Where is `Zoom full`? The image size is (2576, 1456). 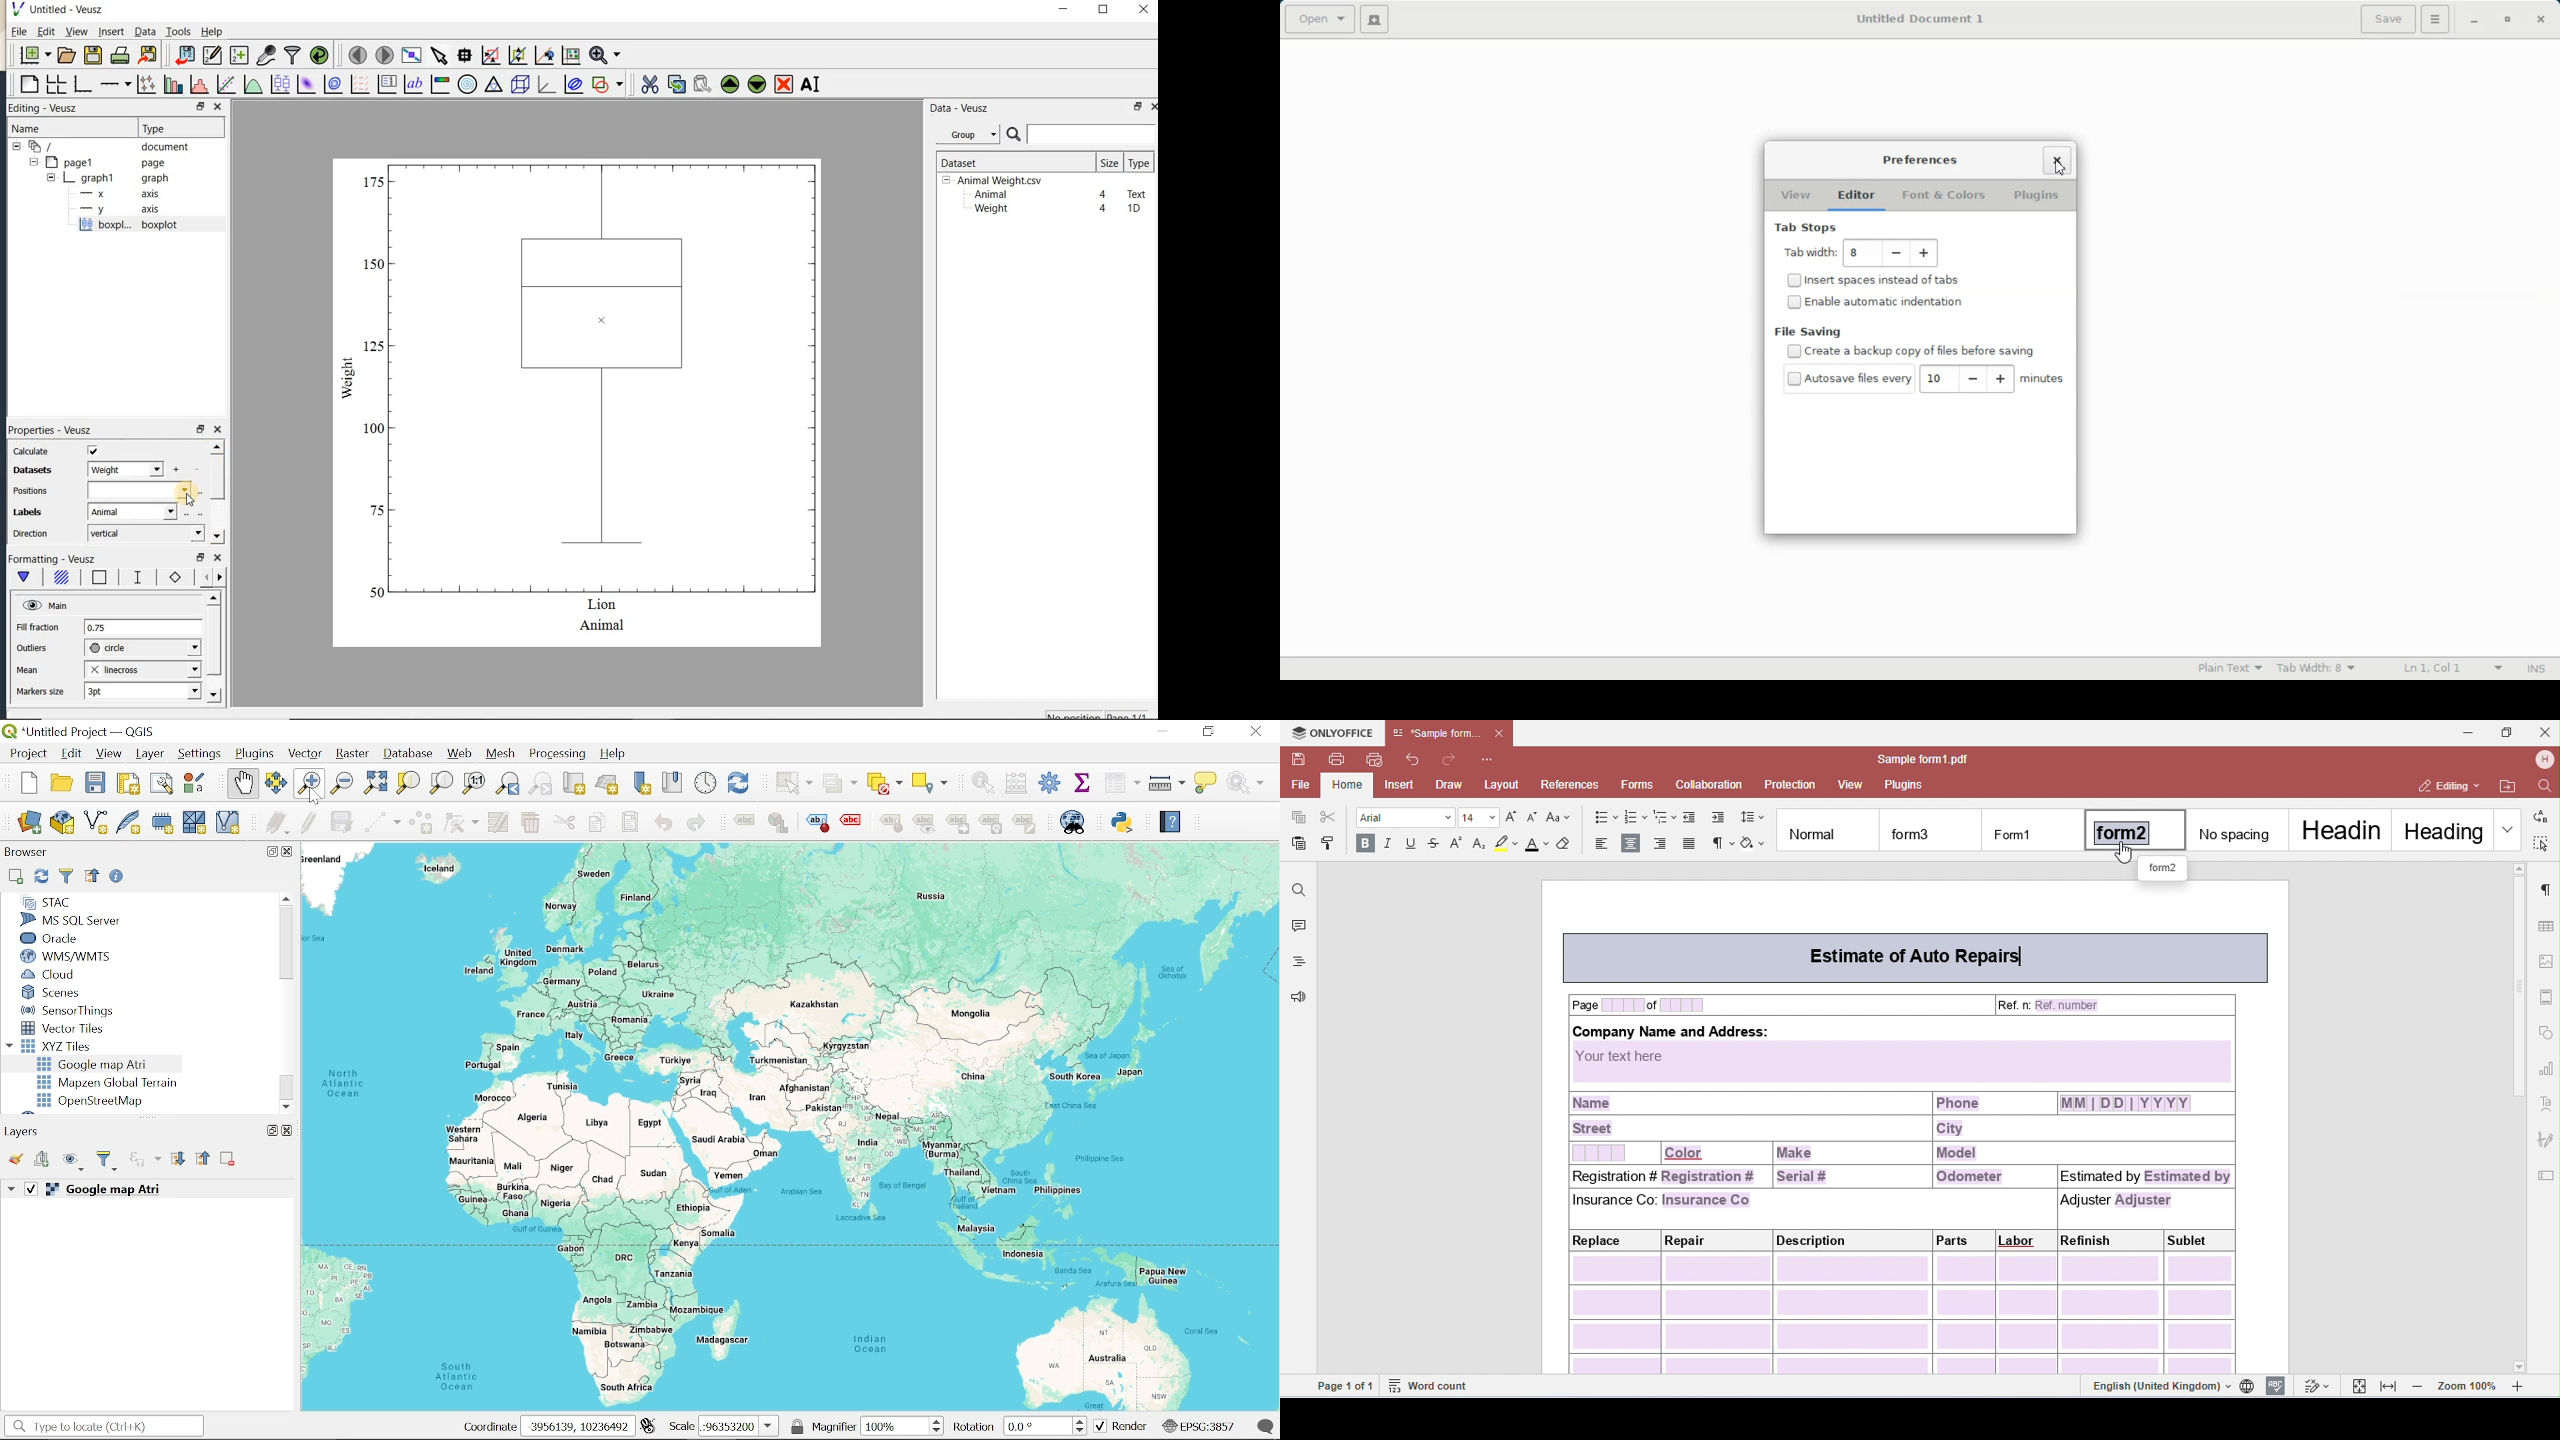
Zoom full is located at coordinates (375, 784).